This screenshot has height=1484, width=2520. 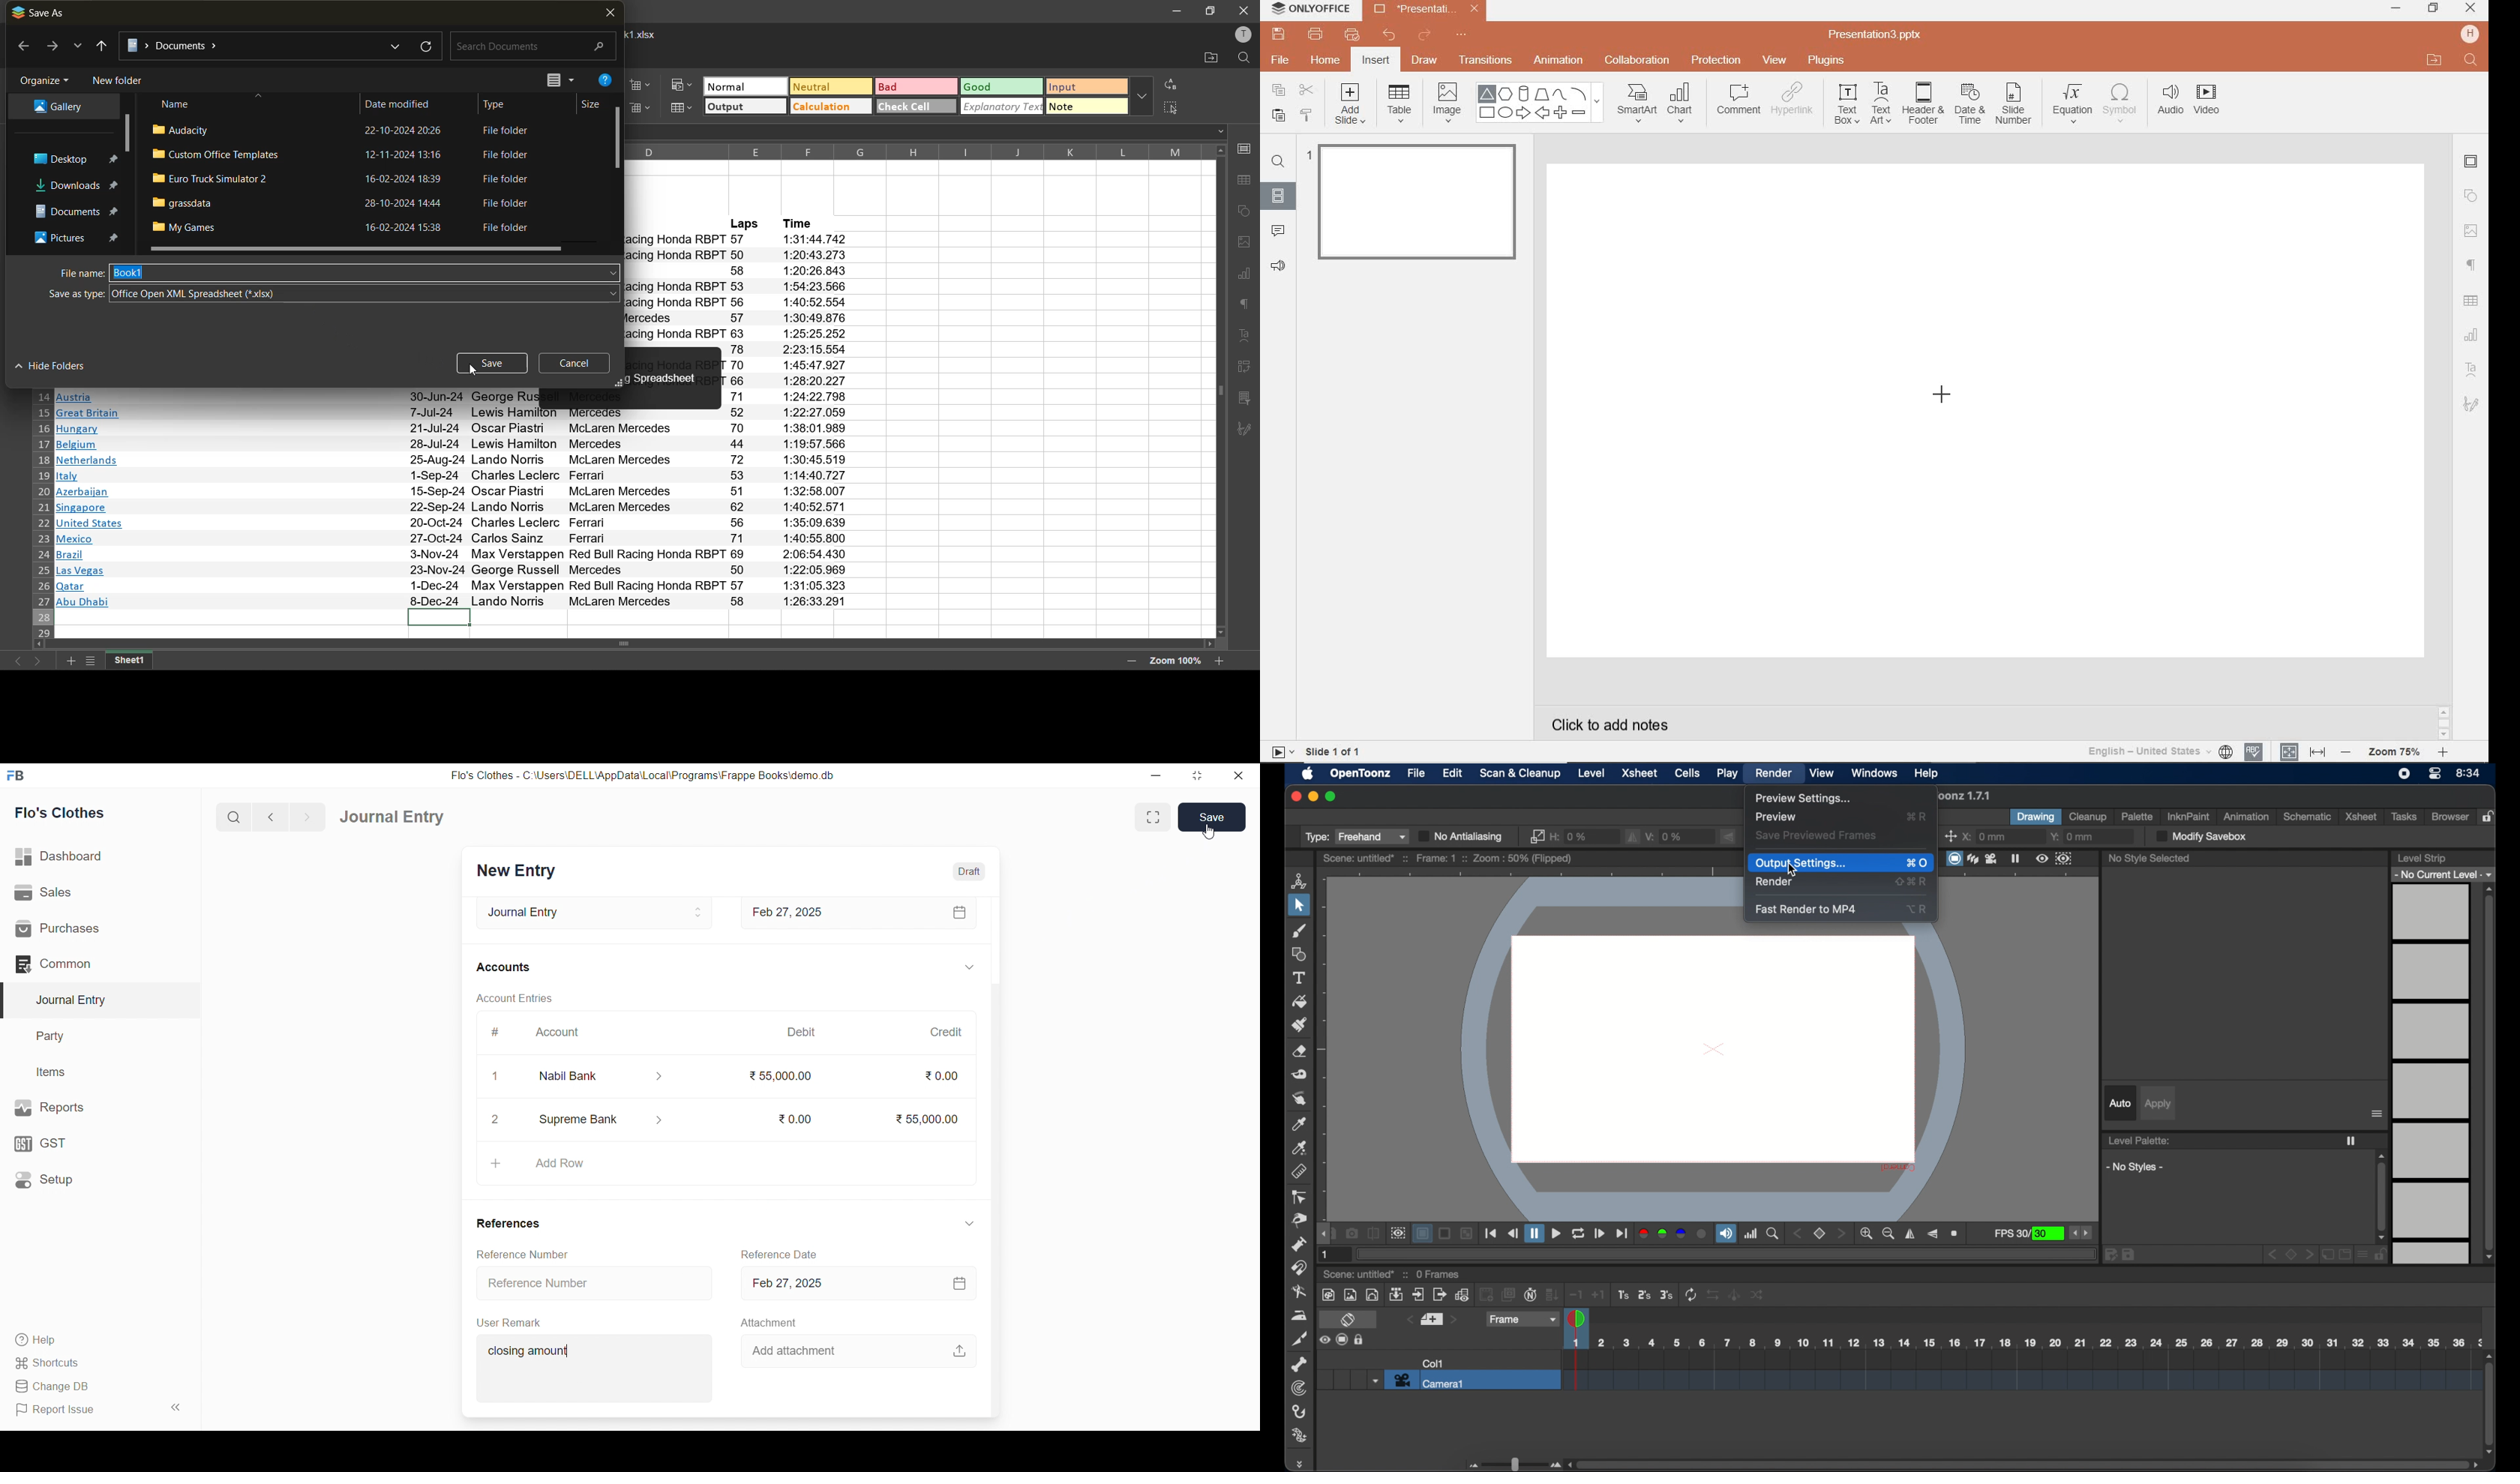 What do you see at coordinates (59, 108) in the screenshot?
I see `Gallery` at bounding box center [59, 108].